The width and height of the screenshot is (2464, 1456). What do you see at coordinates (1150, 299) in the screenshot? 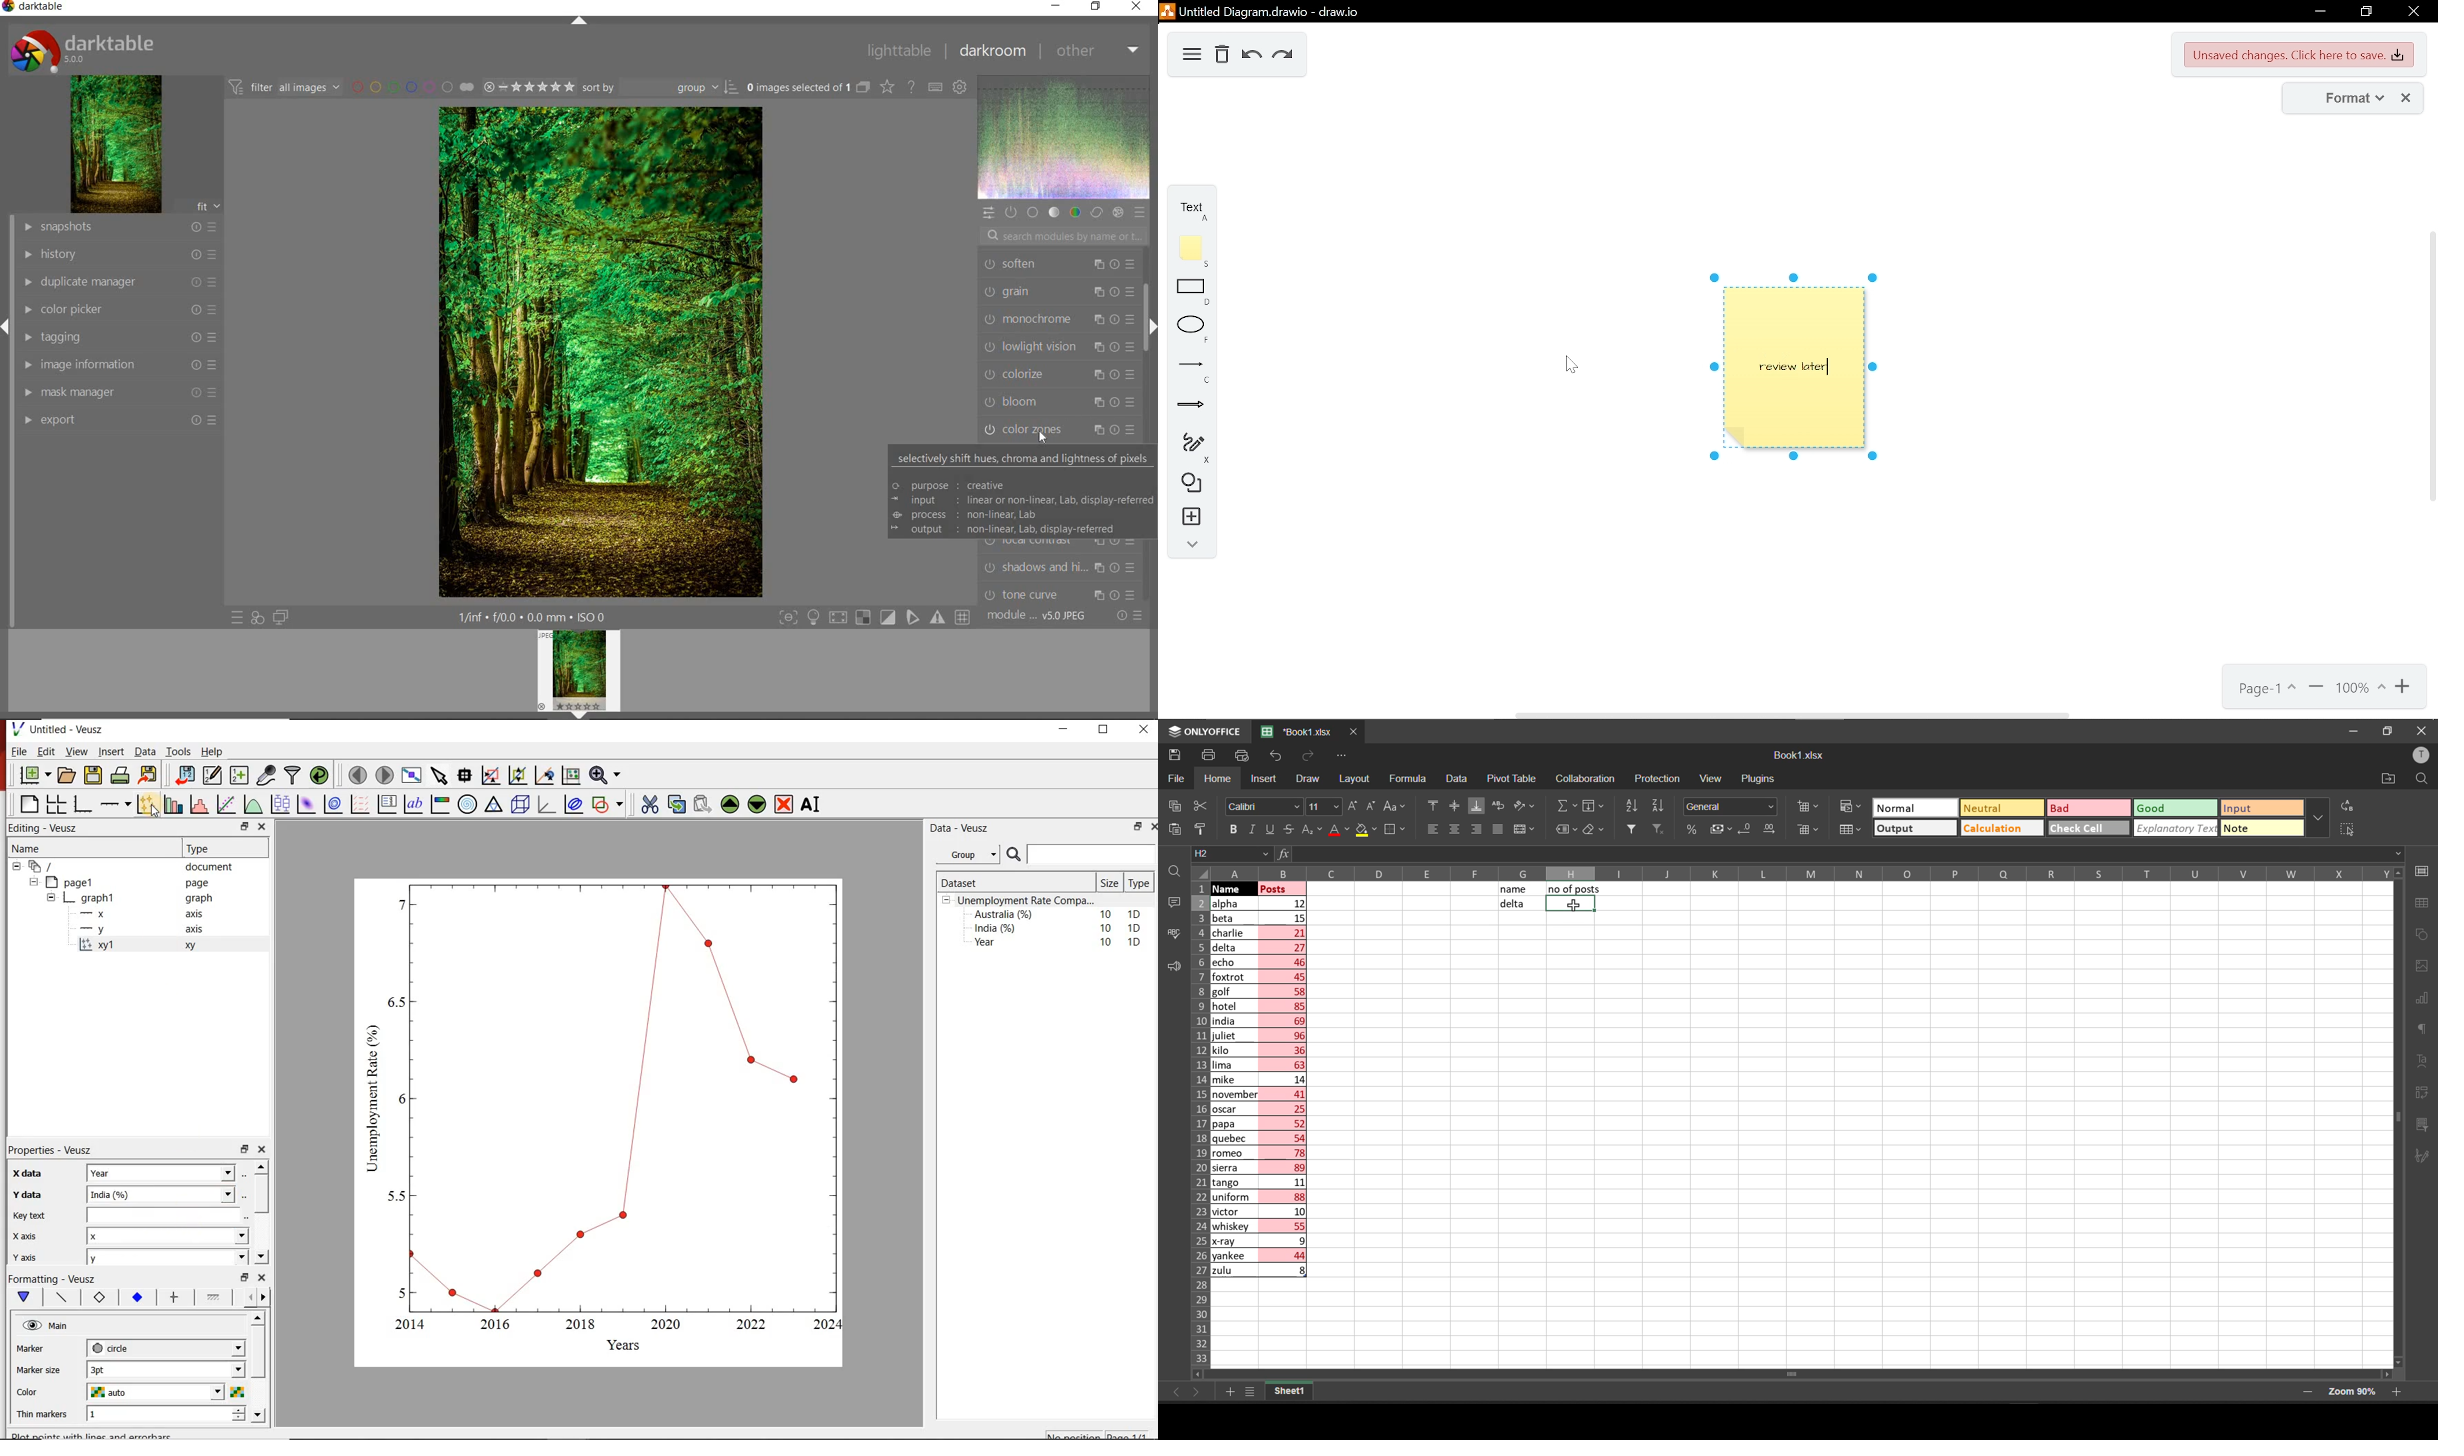
I see `SCROLLBAR` at bounding box center [1150, 299].